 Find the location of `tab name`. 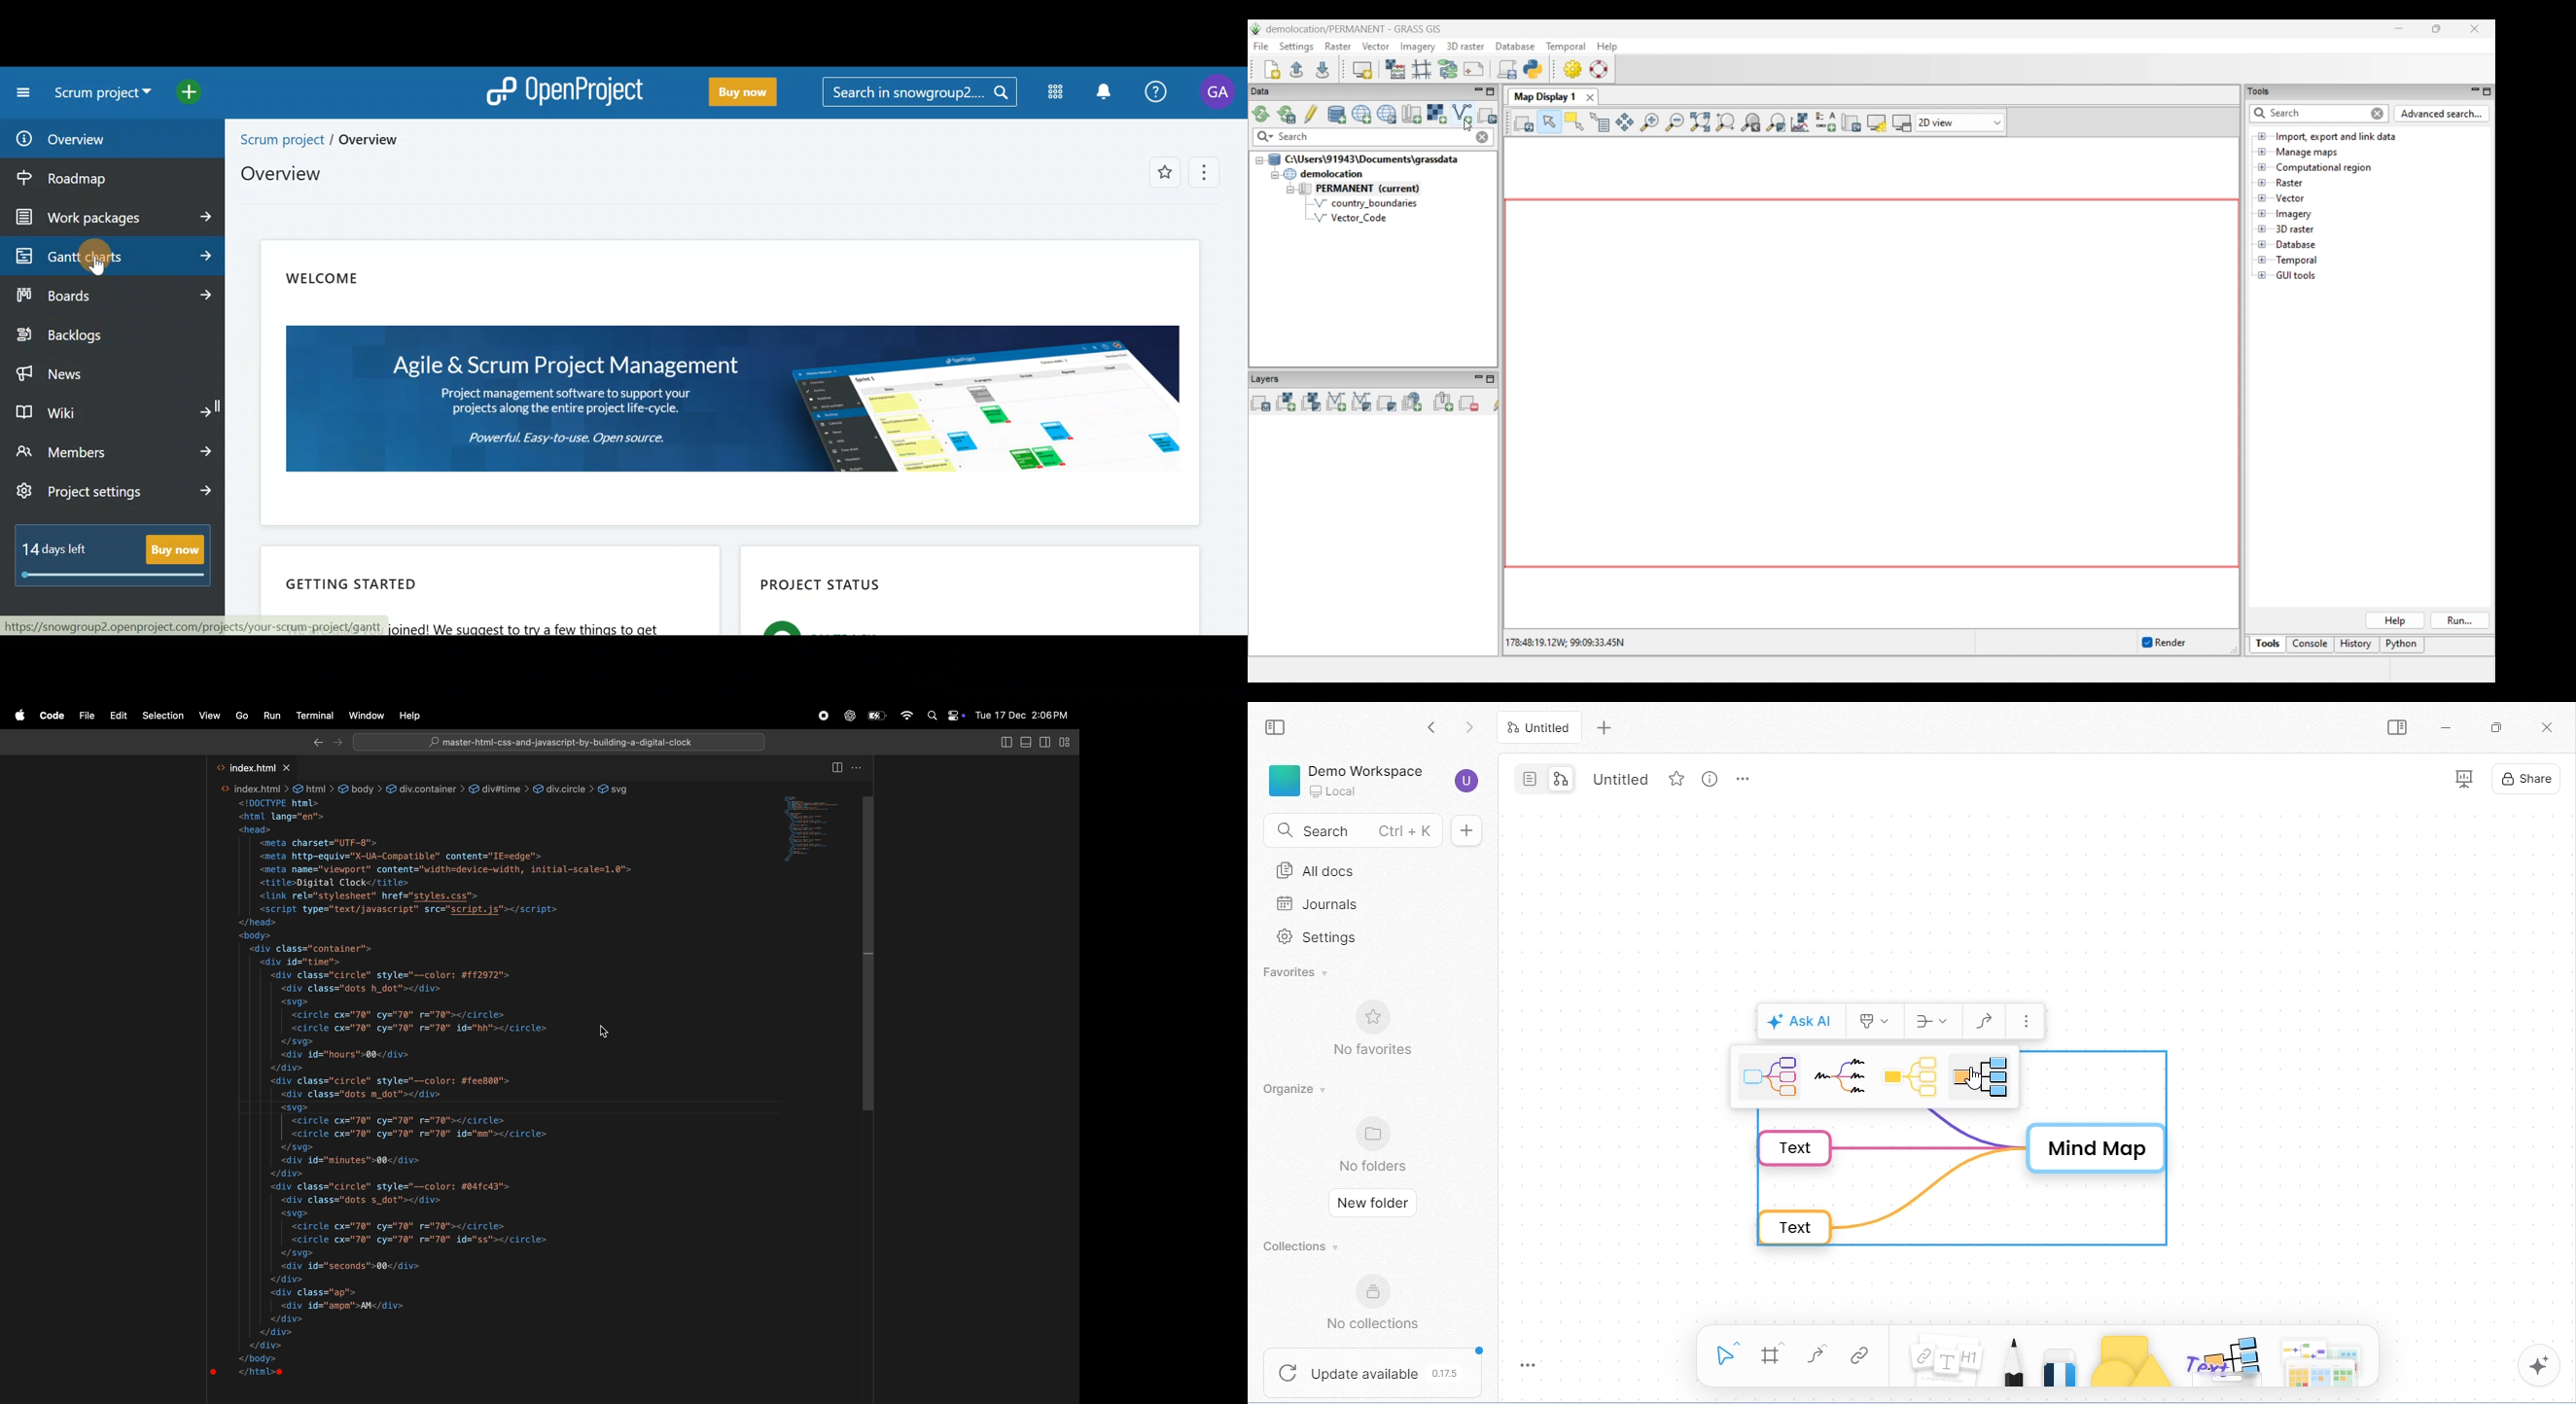

tab name is located at coordinates (1629, 779).